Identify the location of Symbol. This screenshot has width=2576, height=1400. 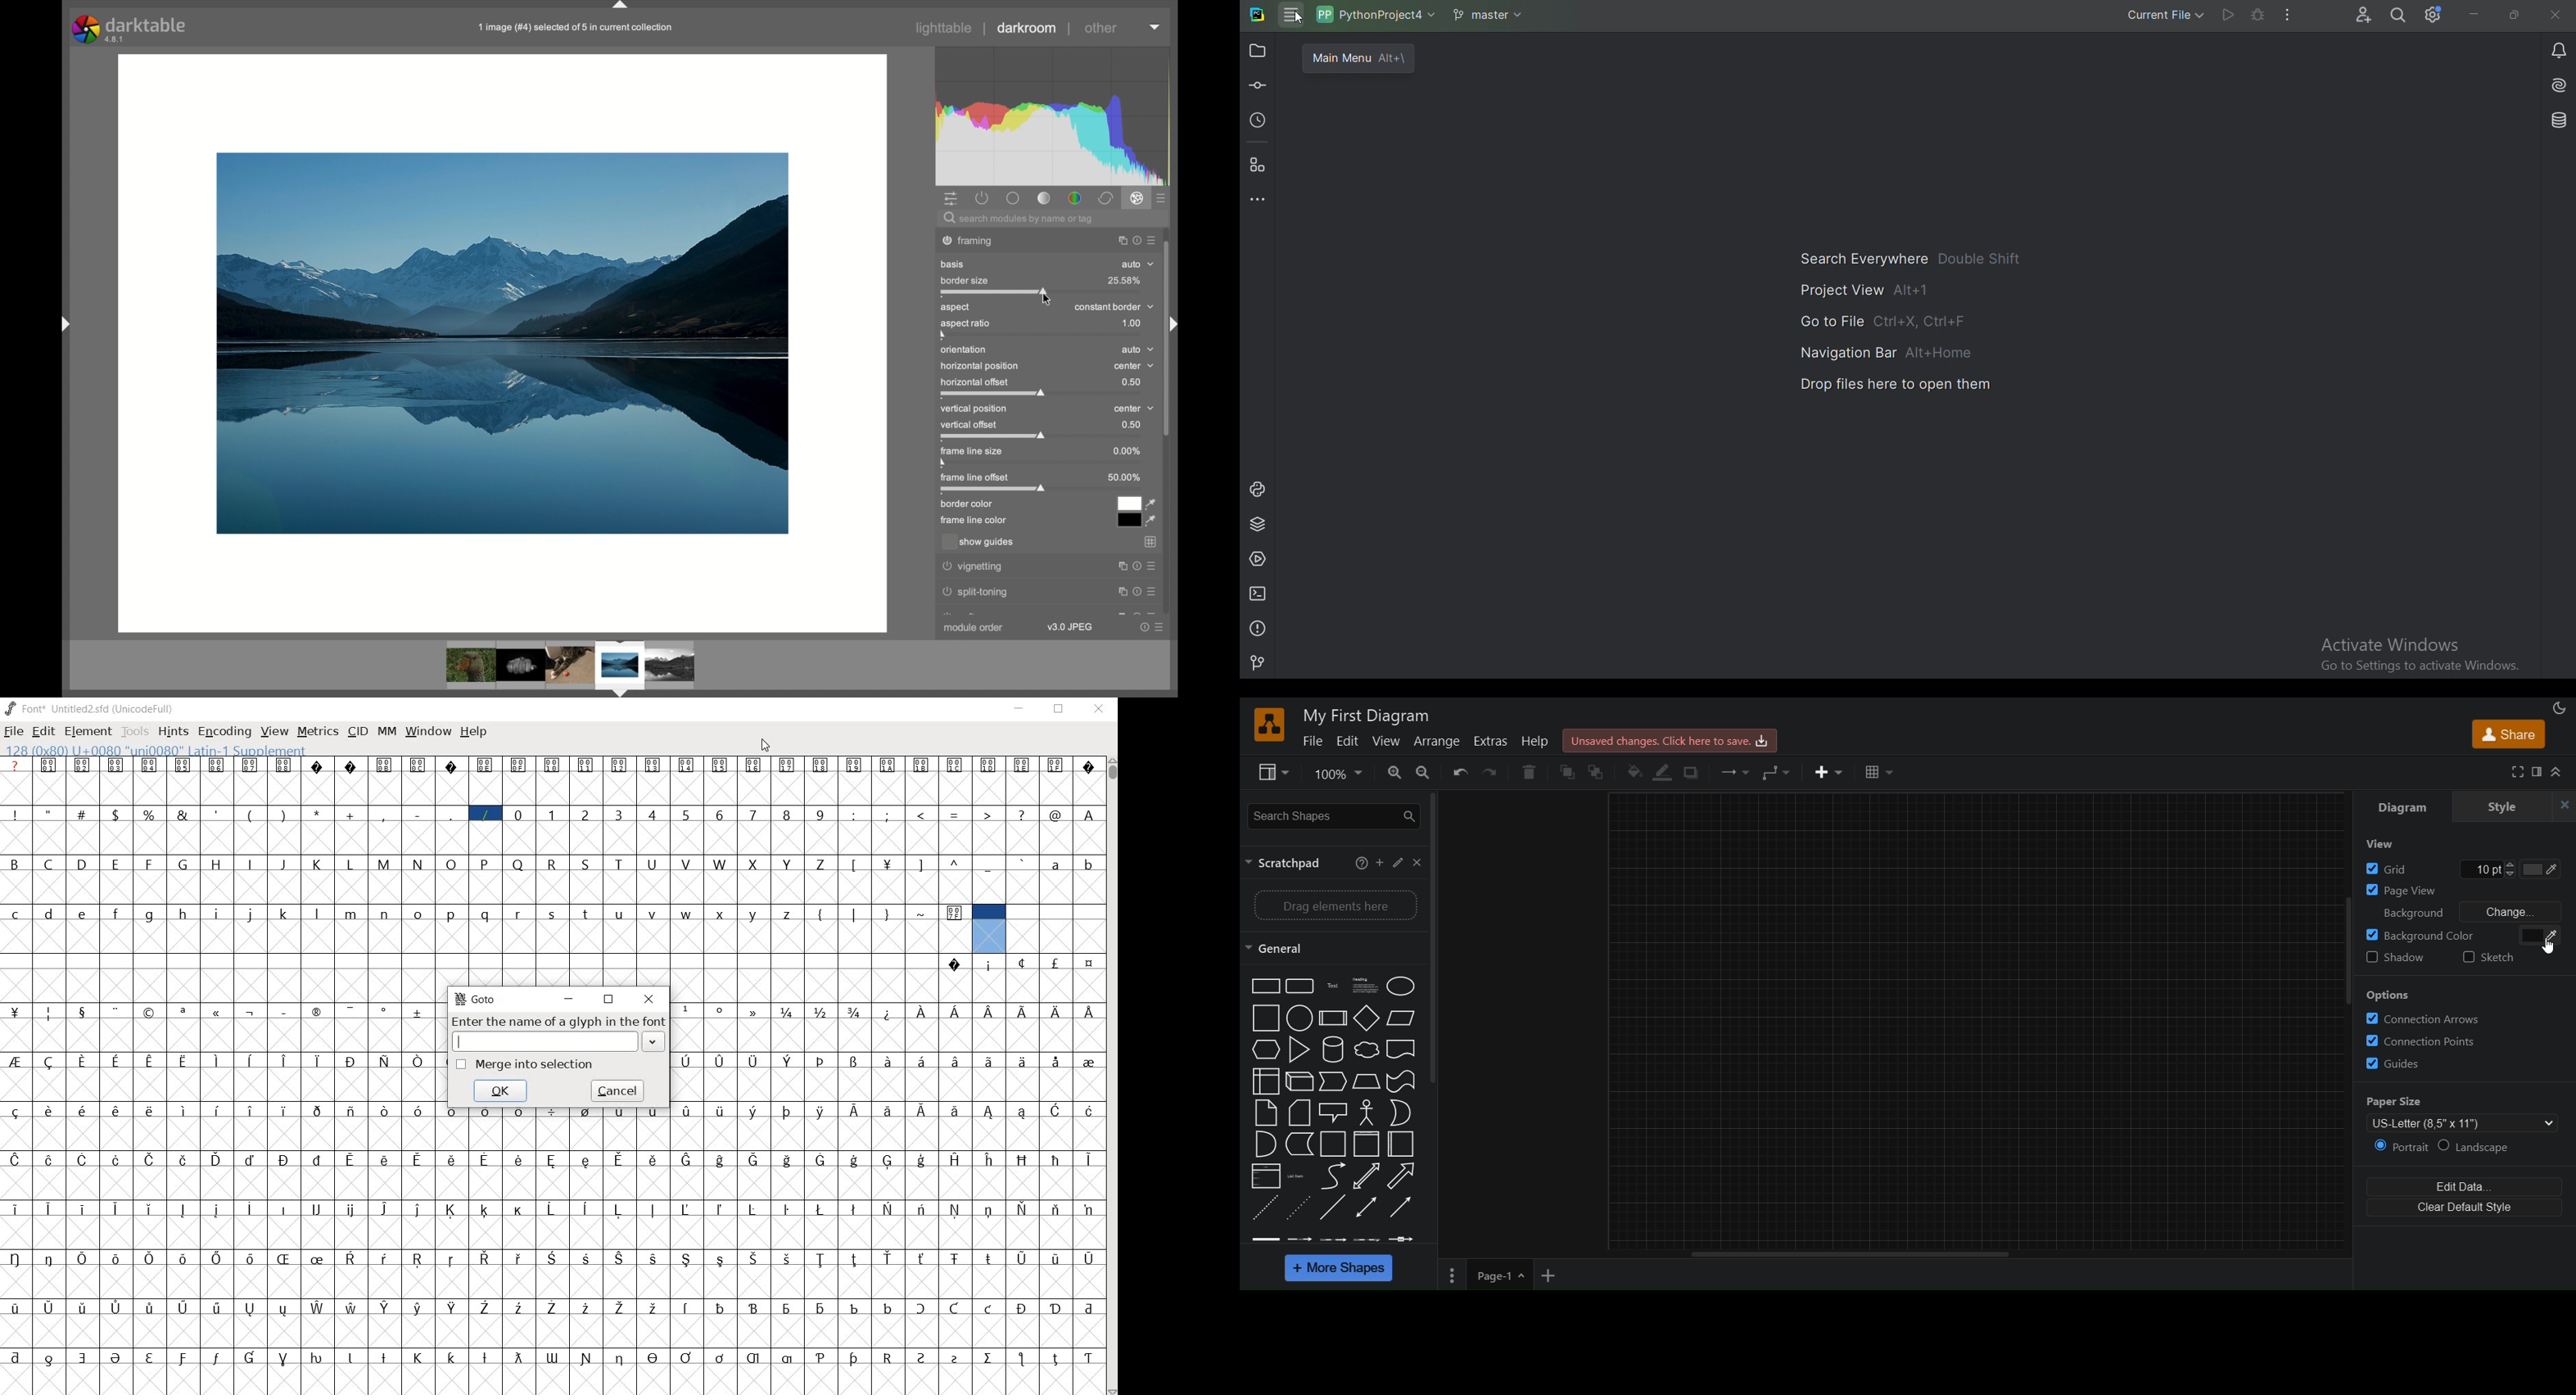
(787, 1359).